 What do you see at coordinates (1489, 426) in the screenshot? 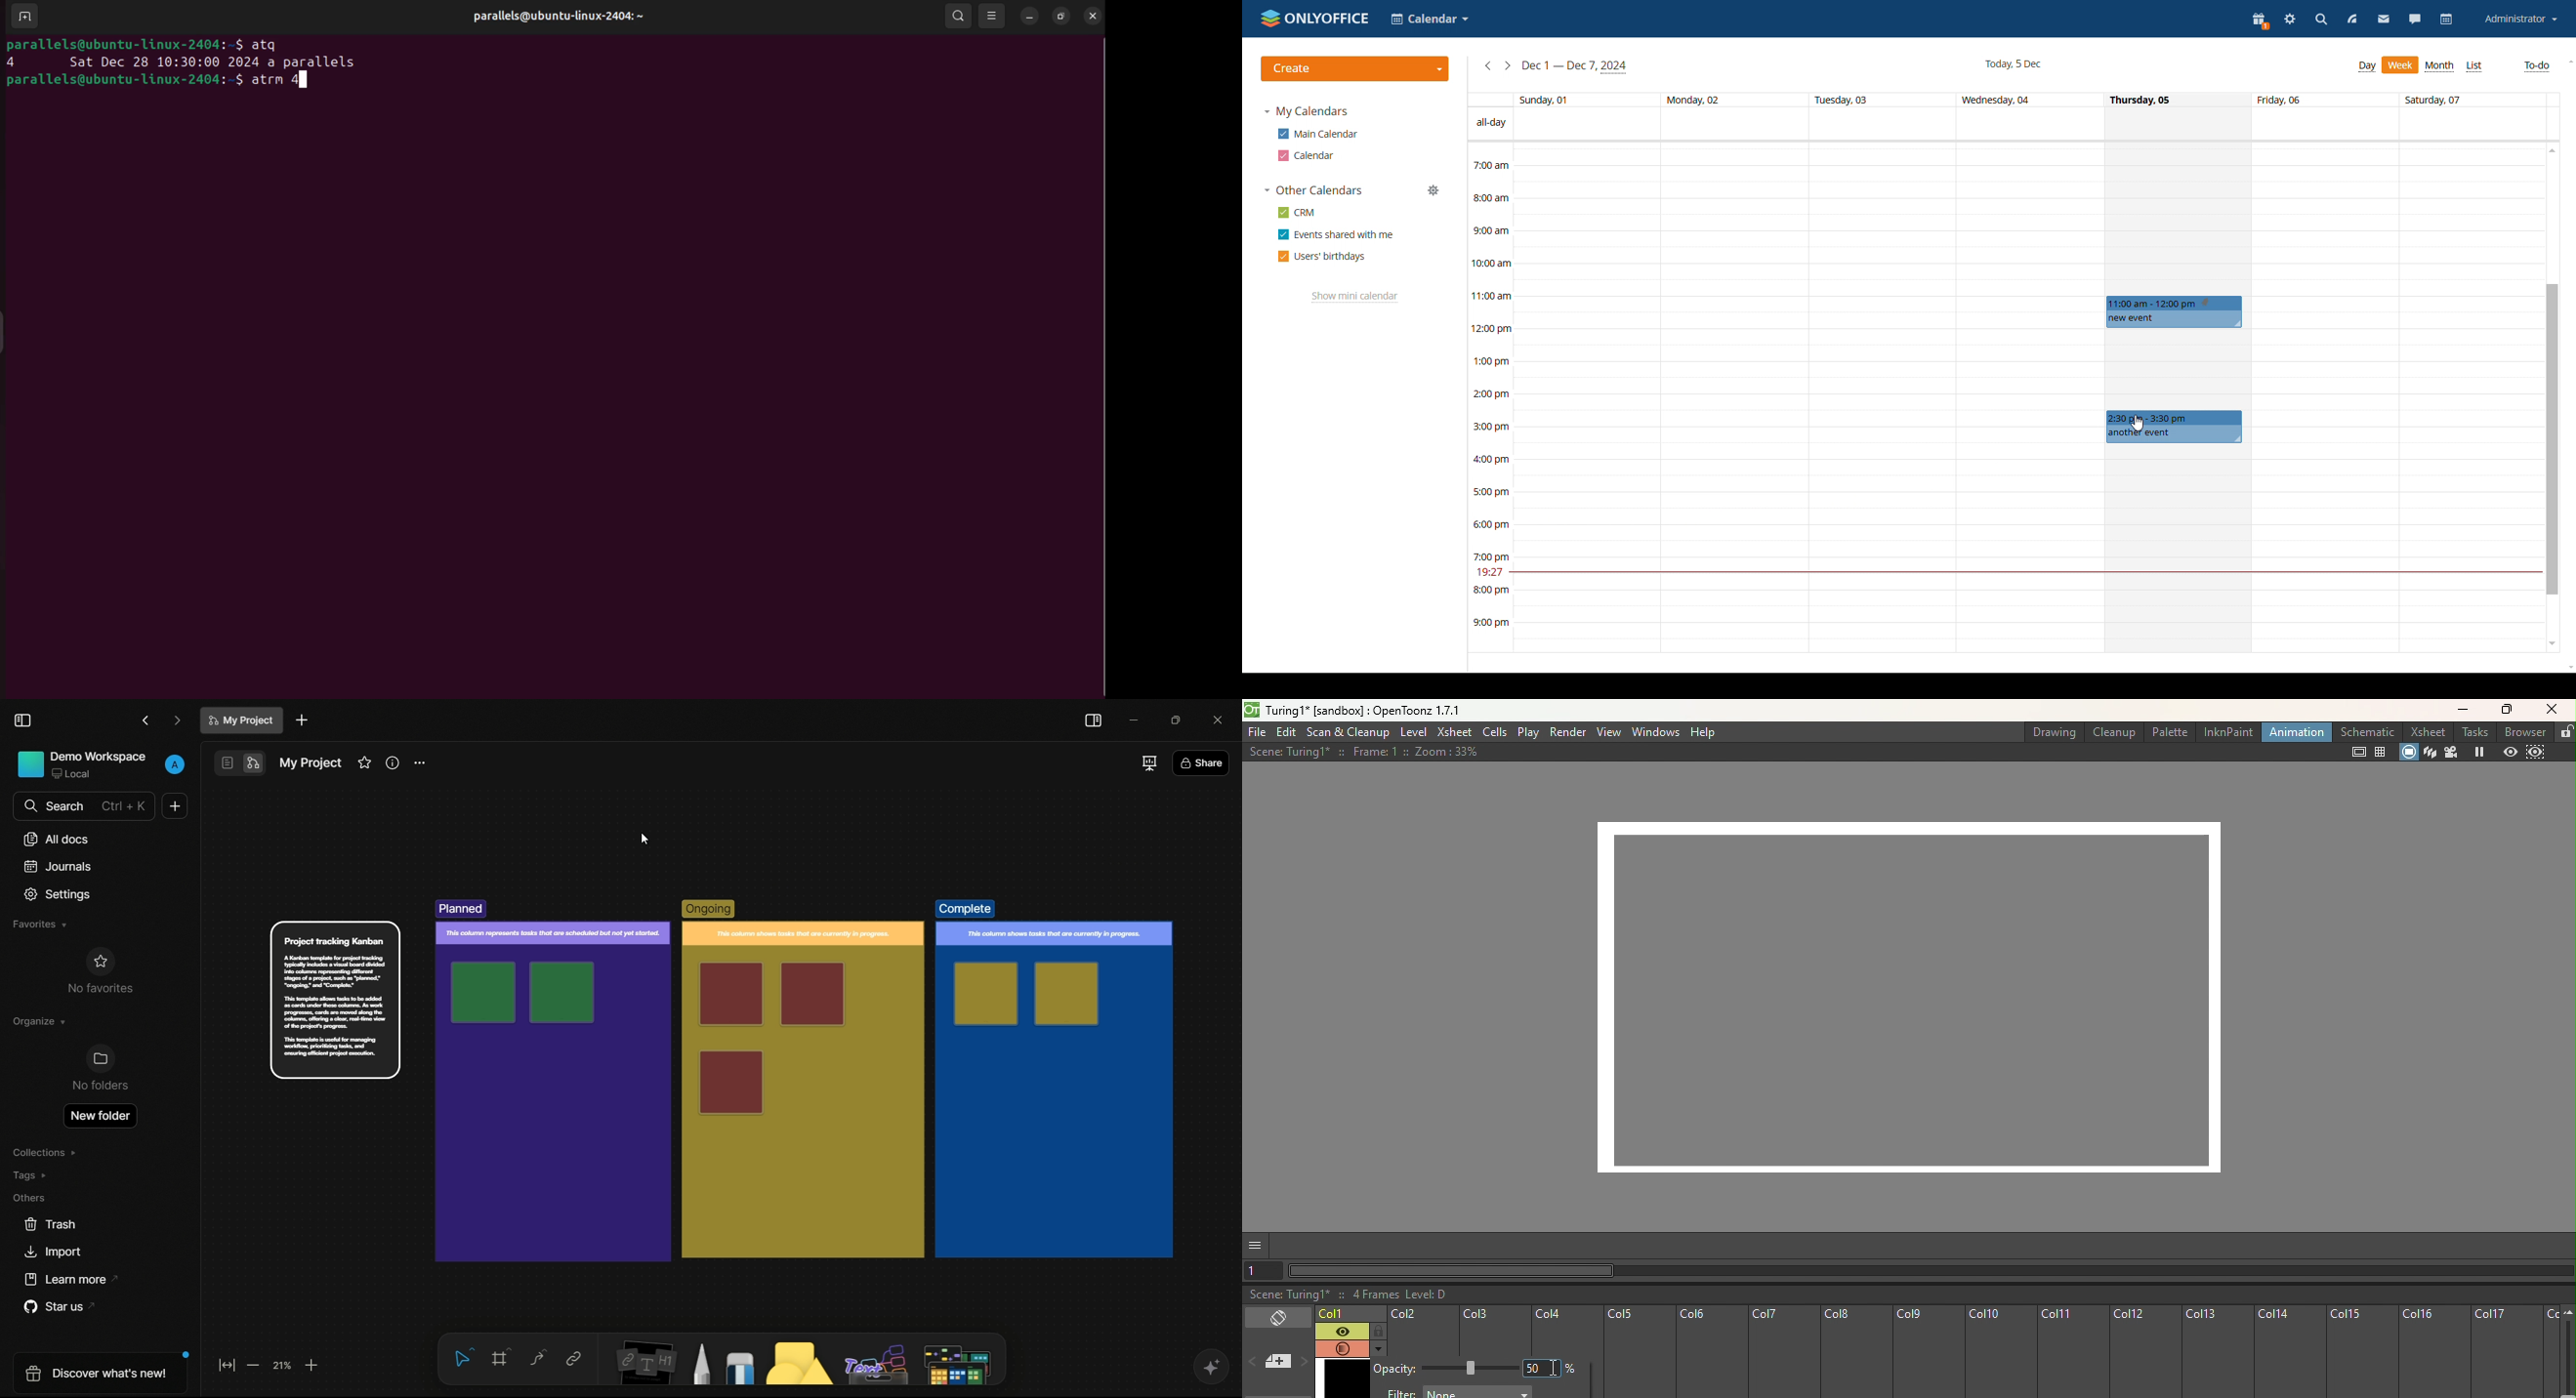
I see `3:00 pm` at bounding box center [1489, 426].